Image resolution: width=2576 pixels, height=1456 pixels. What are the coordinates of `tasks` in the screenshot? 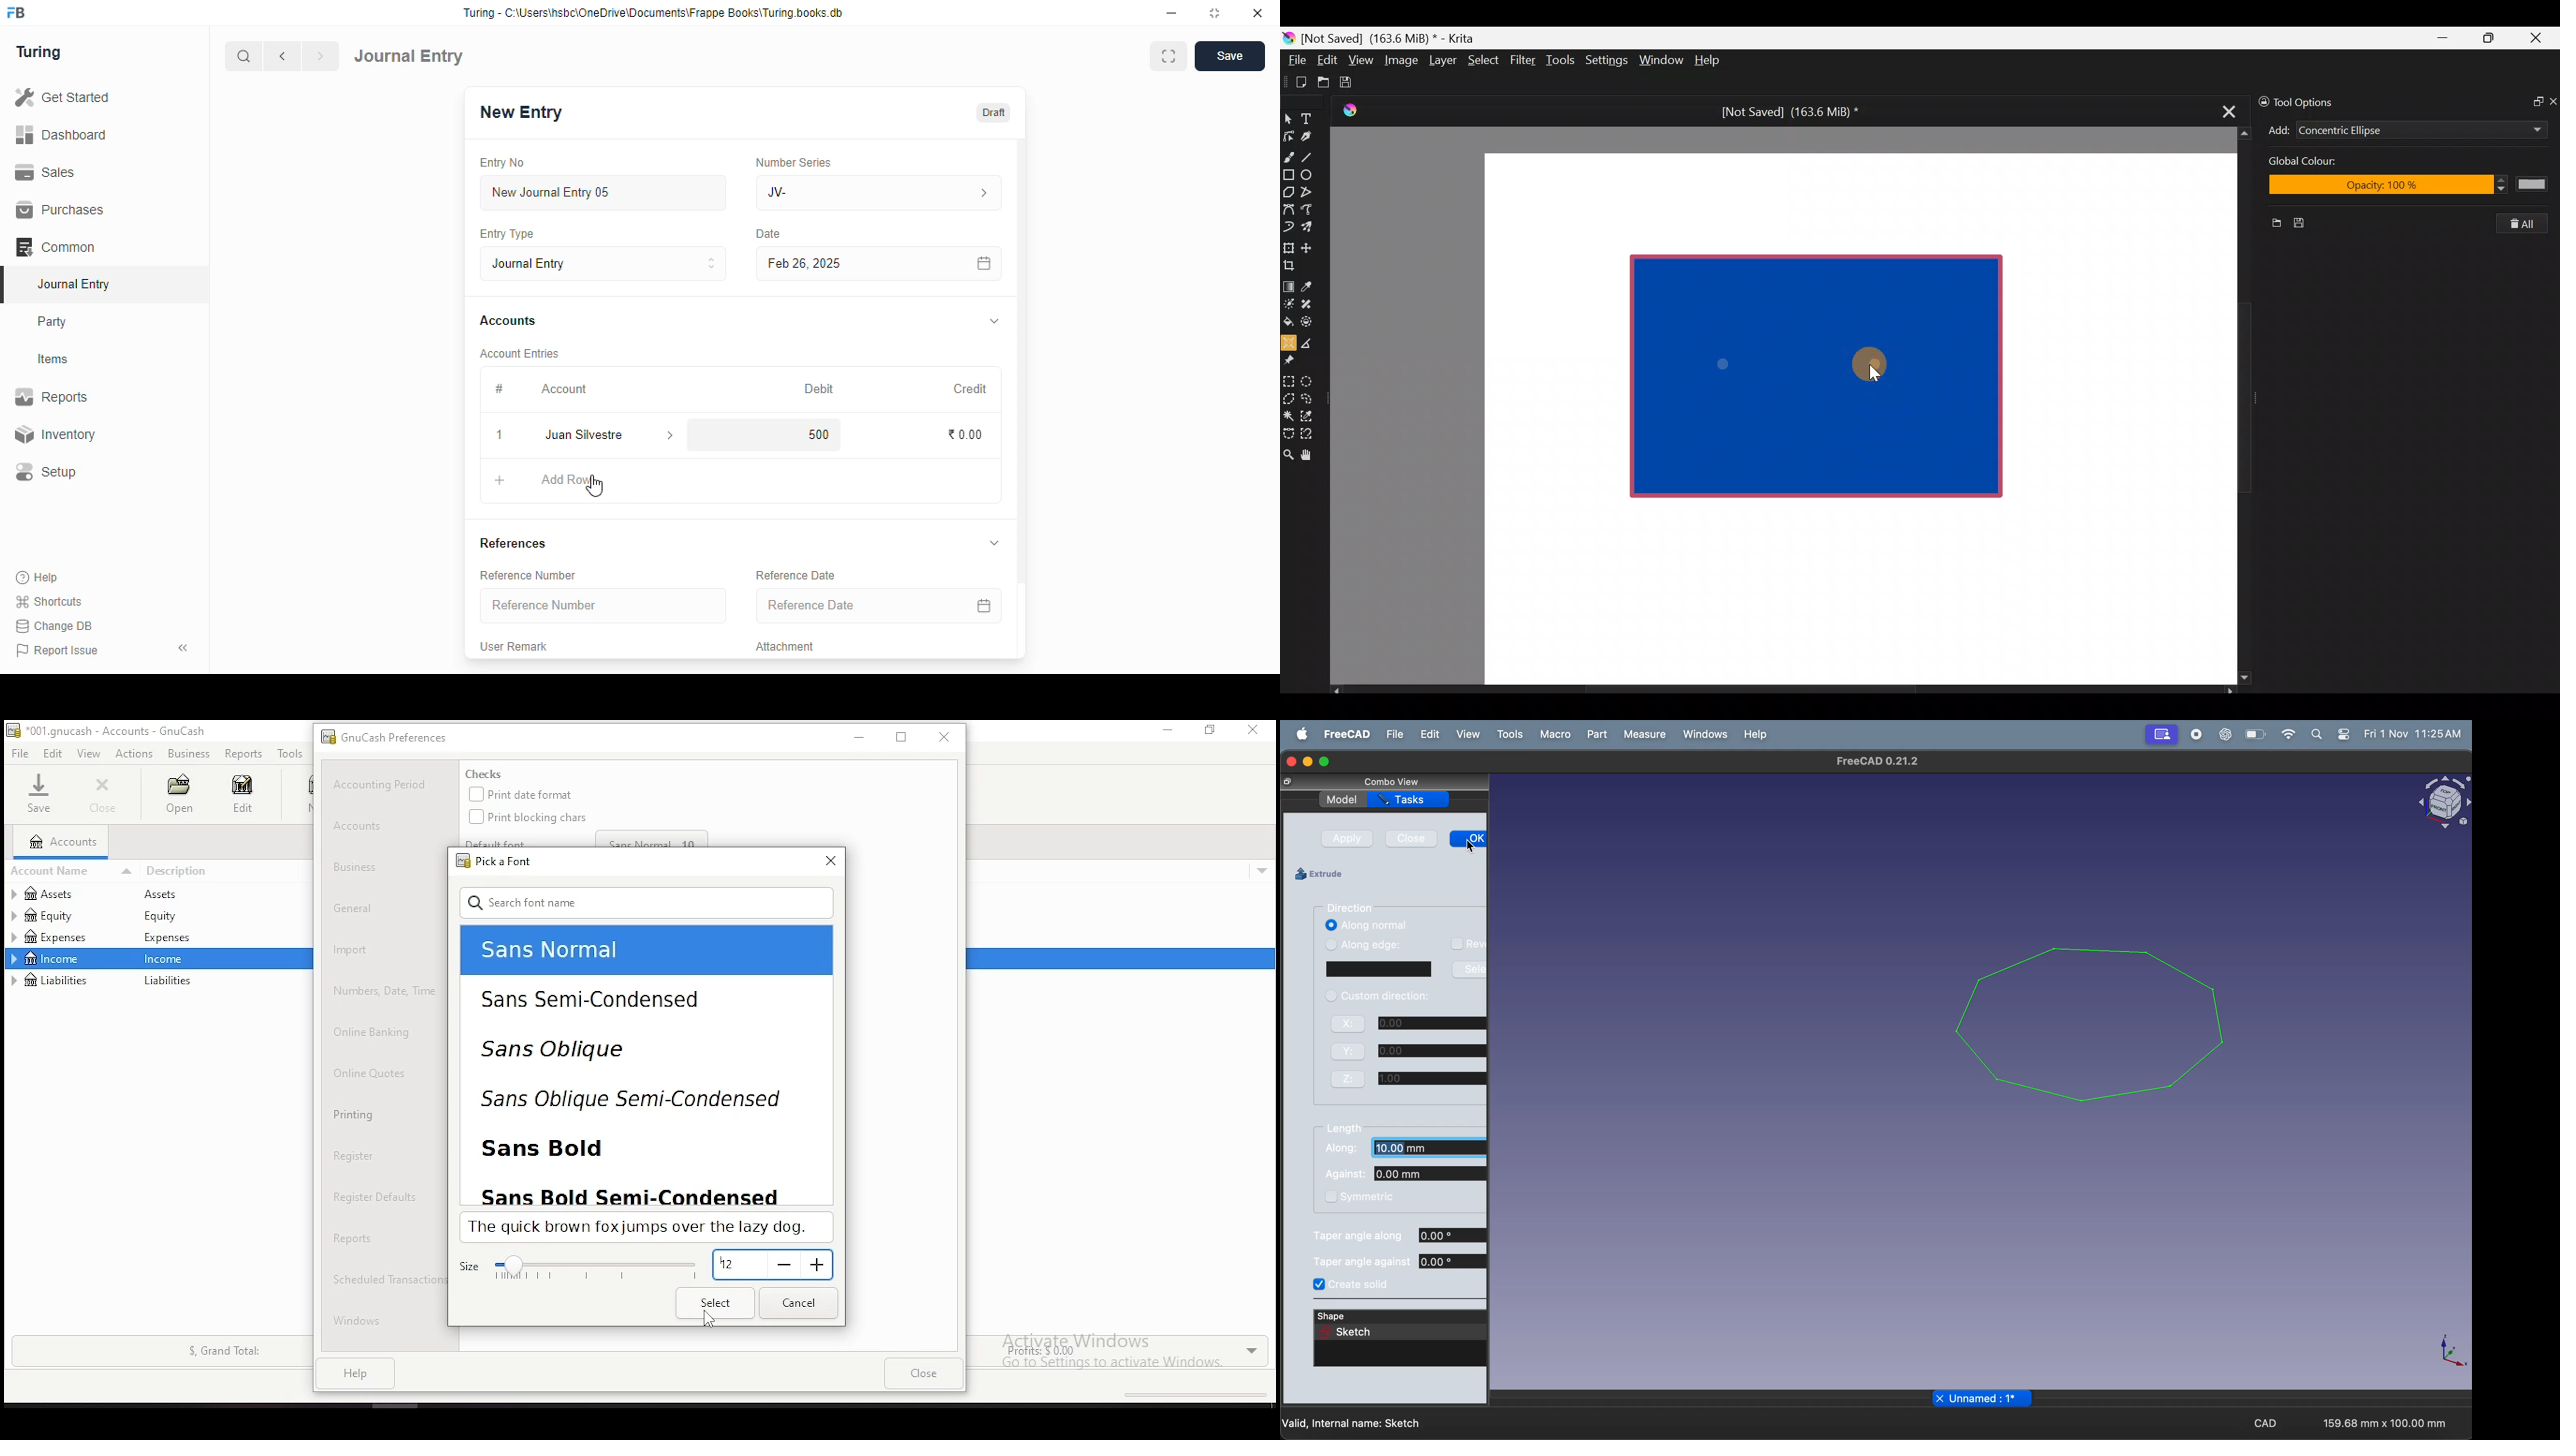 It's located at (1410, 800).